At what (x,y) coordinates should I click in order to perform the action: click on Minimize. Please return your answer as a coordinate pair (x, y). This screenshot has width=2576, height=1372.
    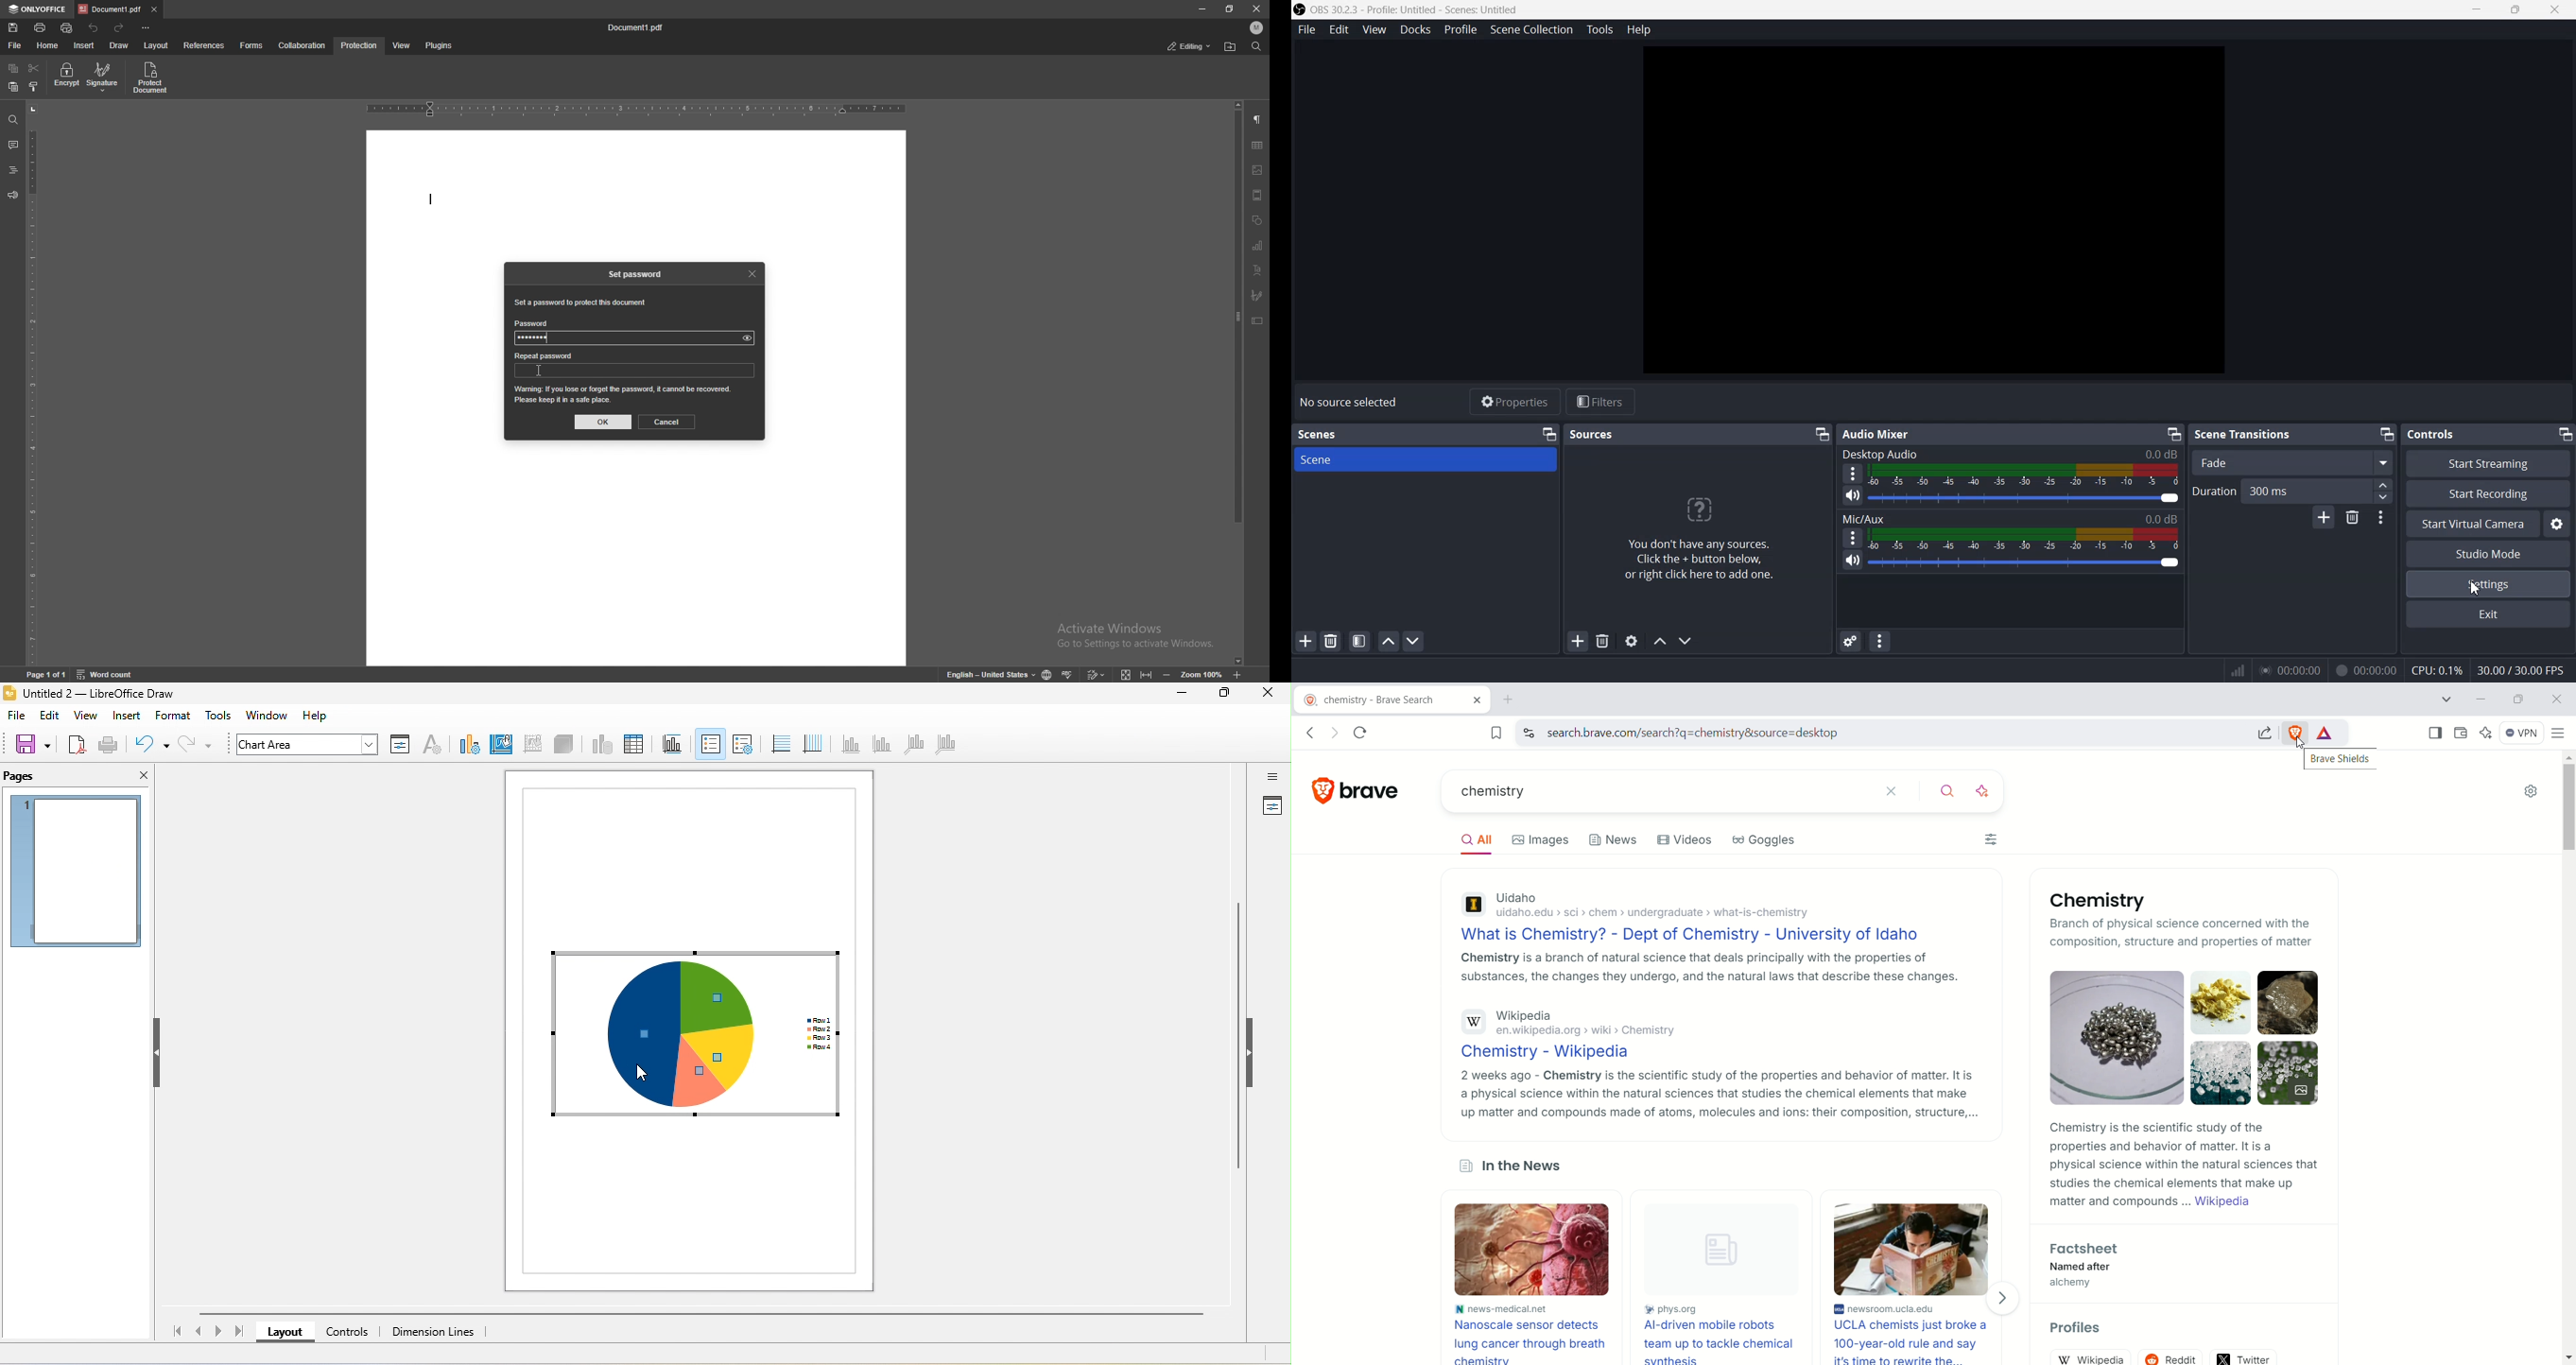
    Looking at the image, I should click on (1548, 434).